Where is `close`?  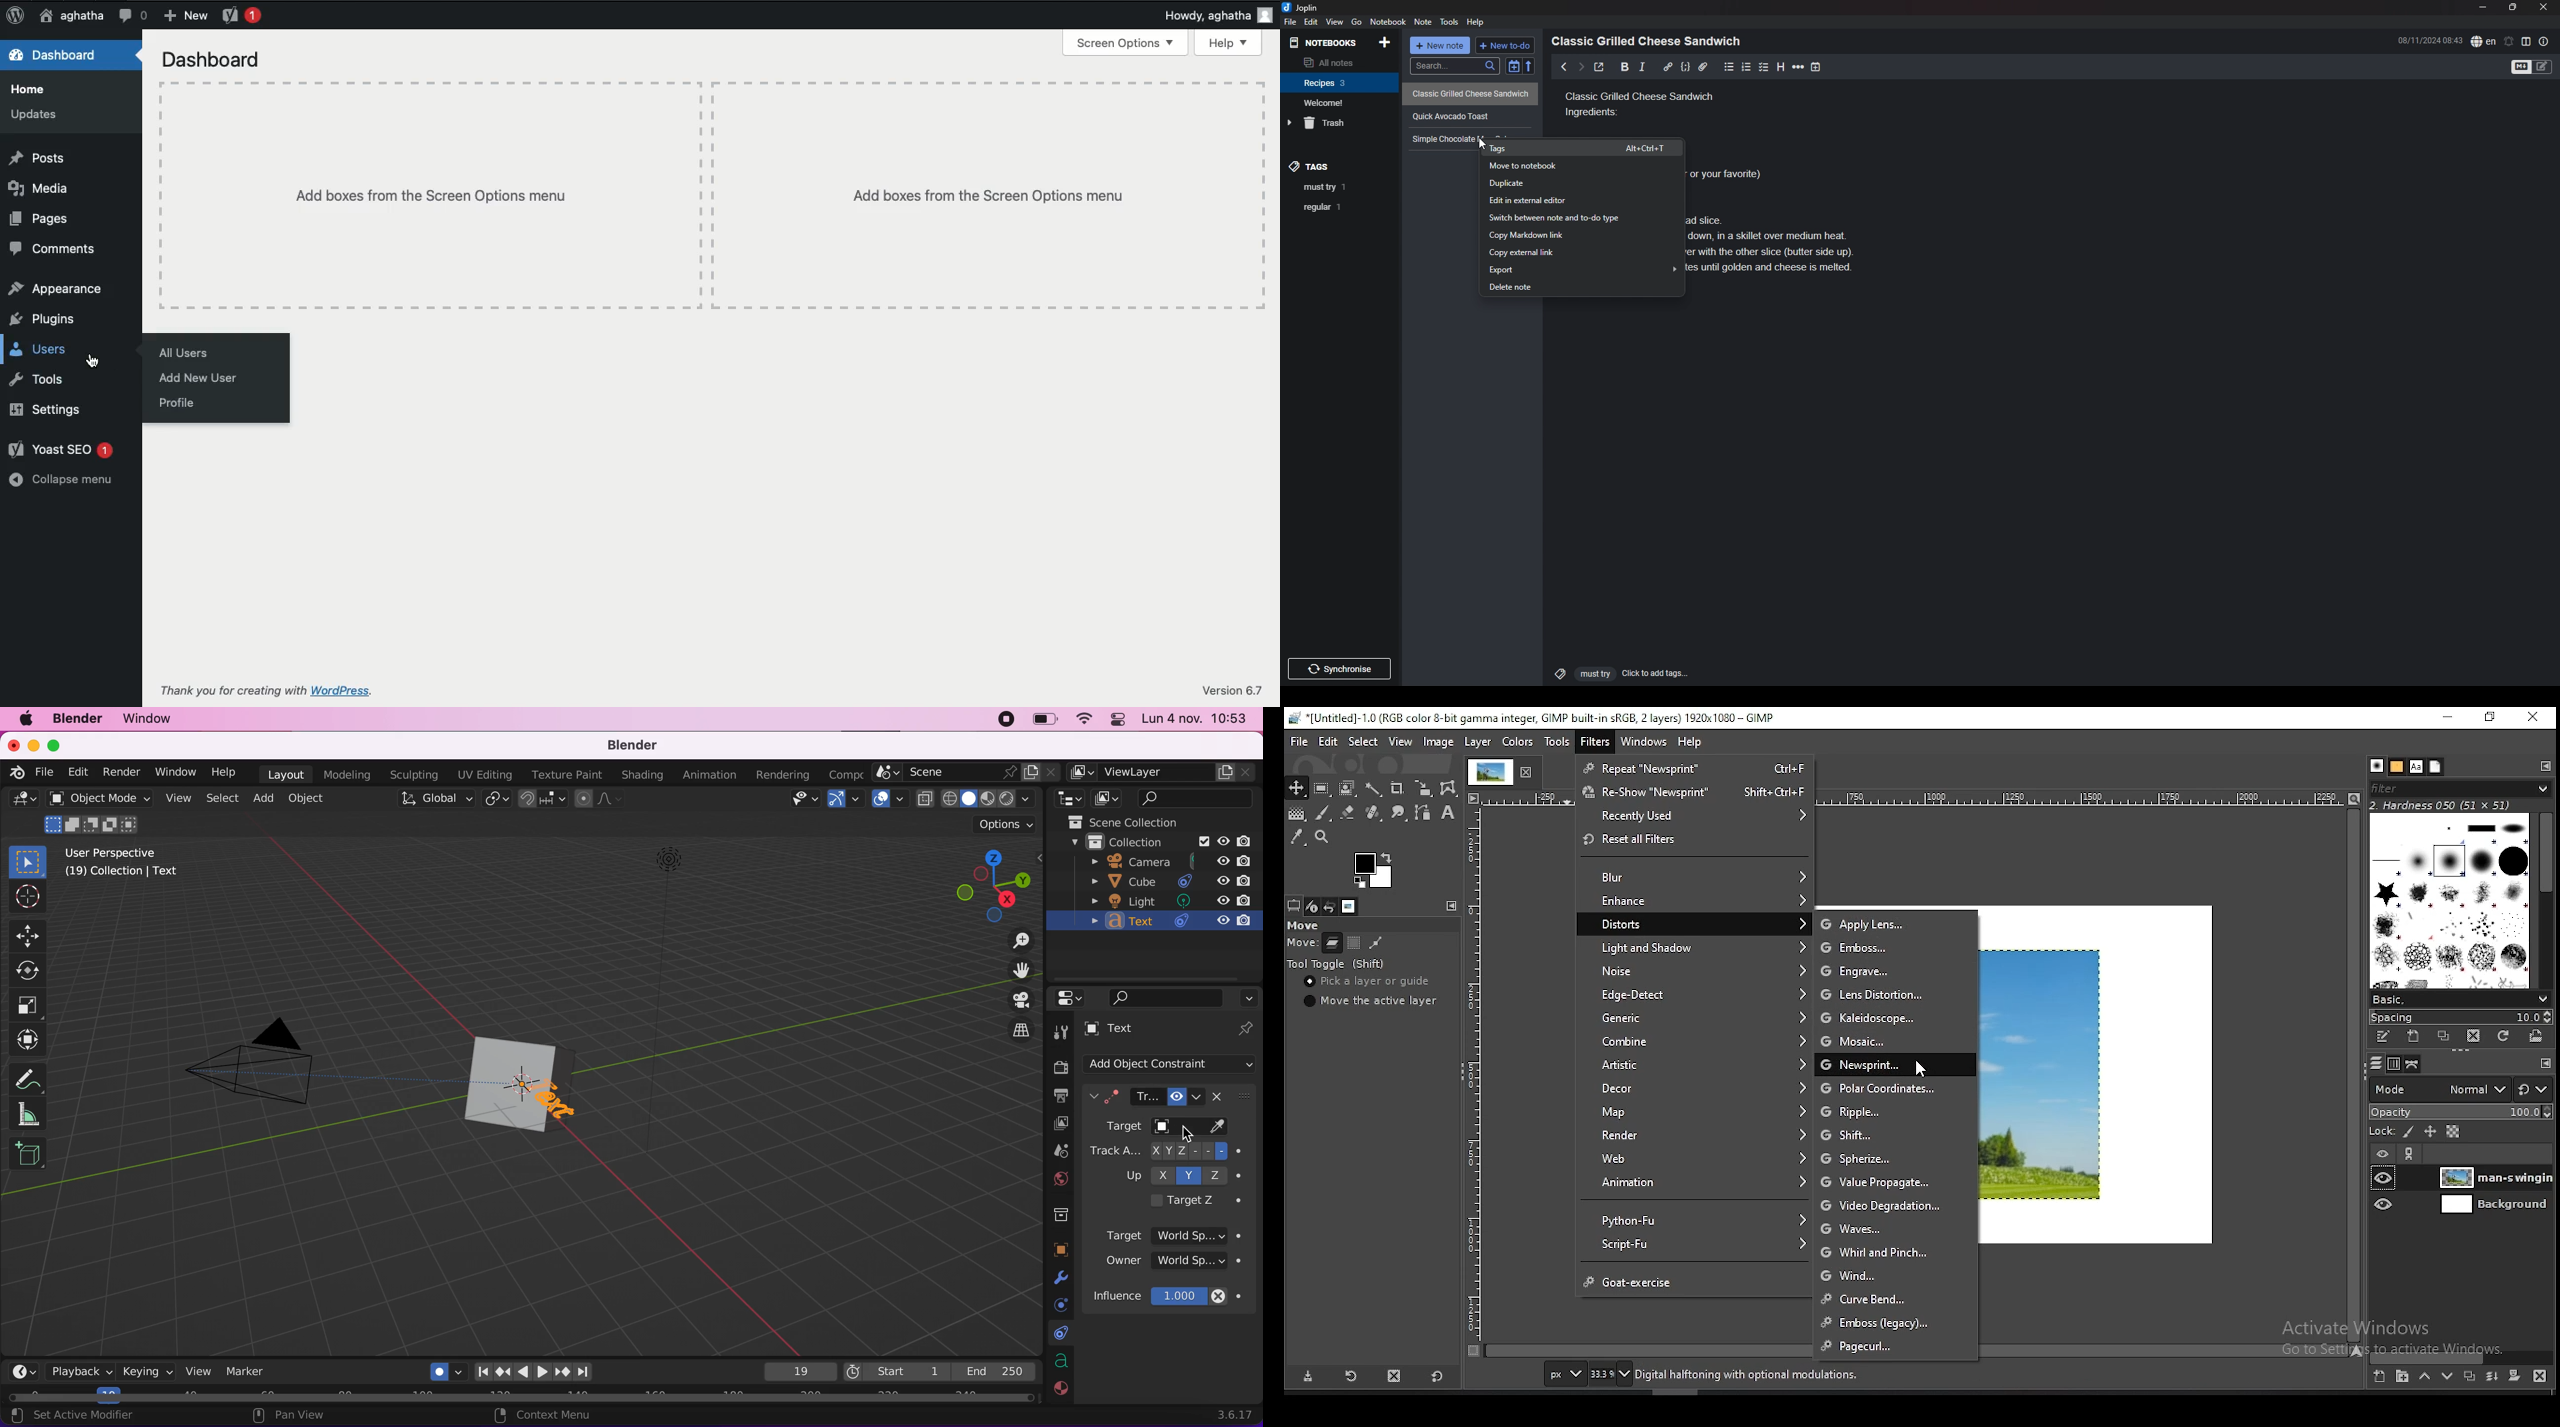 close is located at coordinates (2545, 7).